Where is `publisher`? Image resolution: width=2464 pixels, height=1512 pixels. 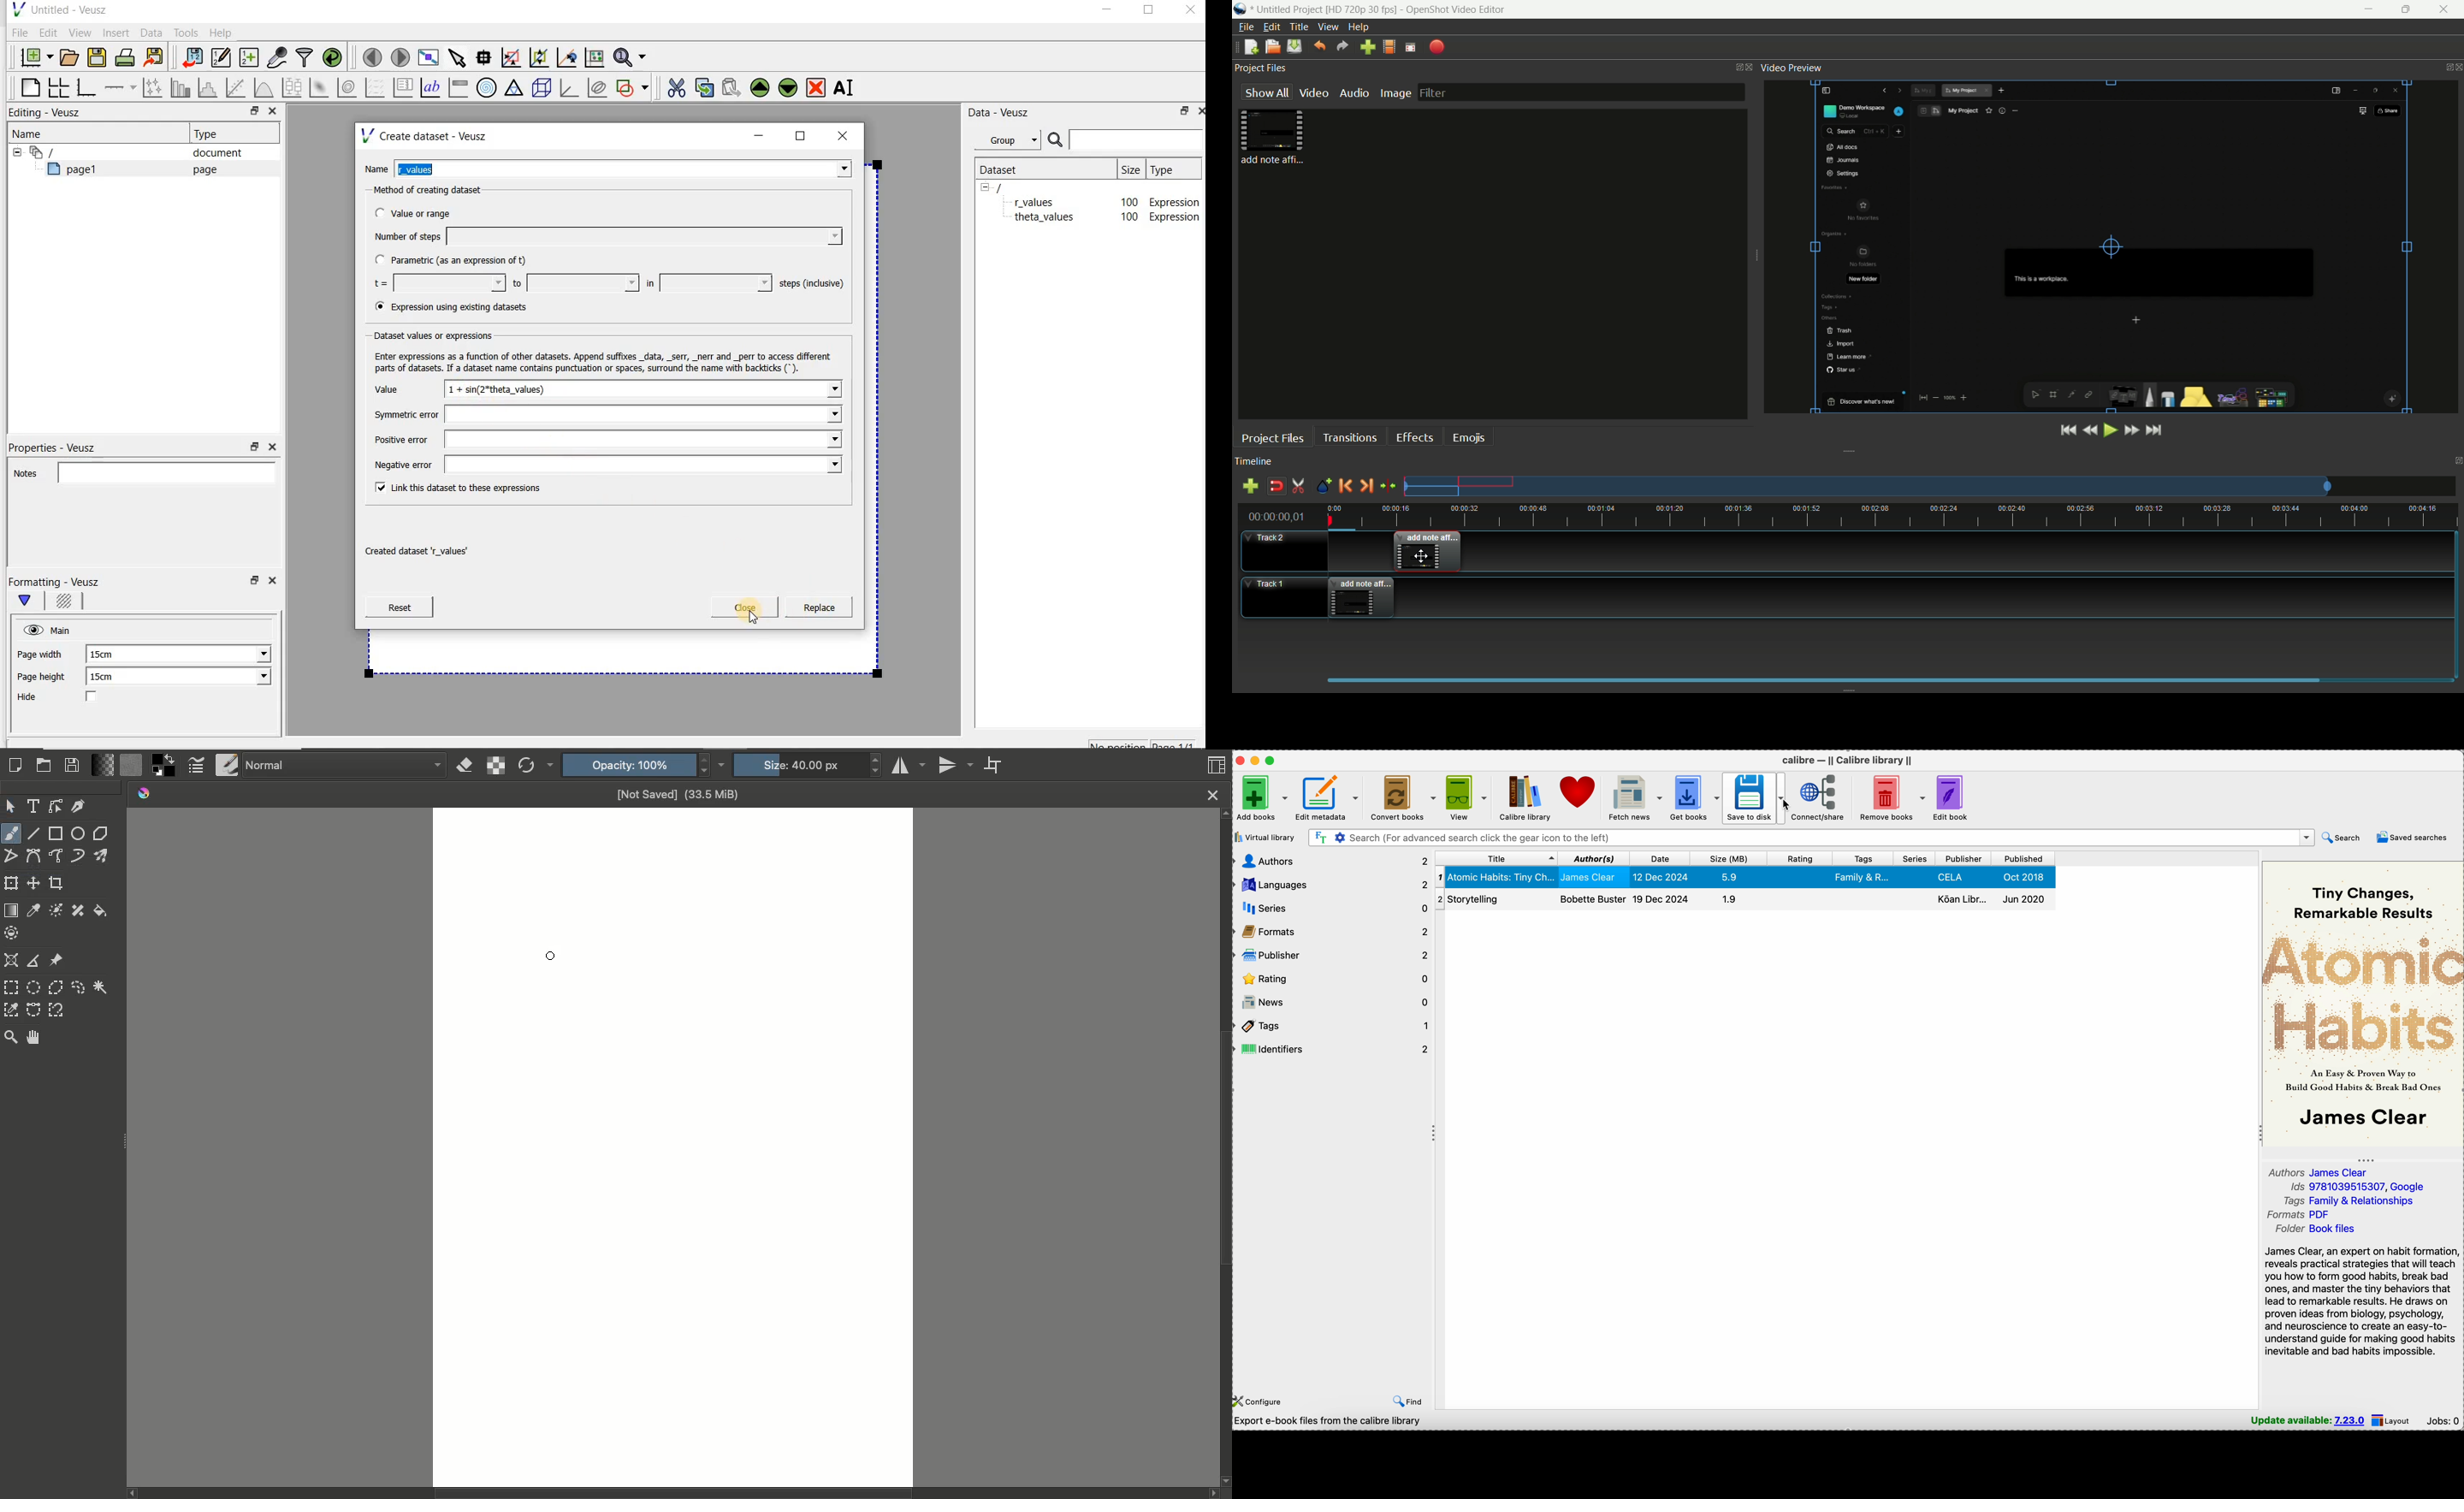
publisher is located at coordinates (1963, 859).